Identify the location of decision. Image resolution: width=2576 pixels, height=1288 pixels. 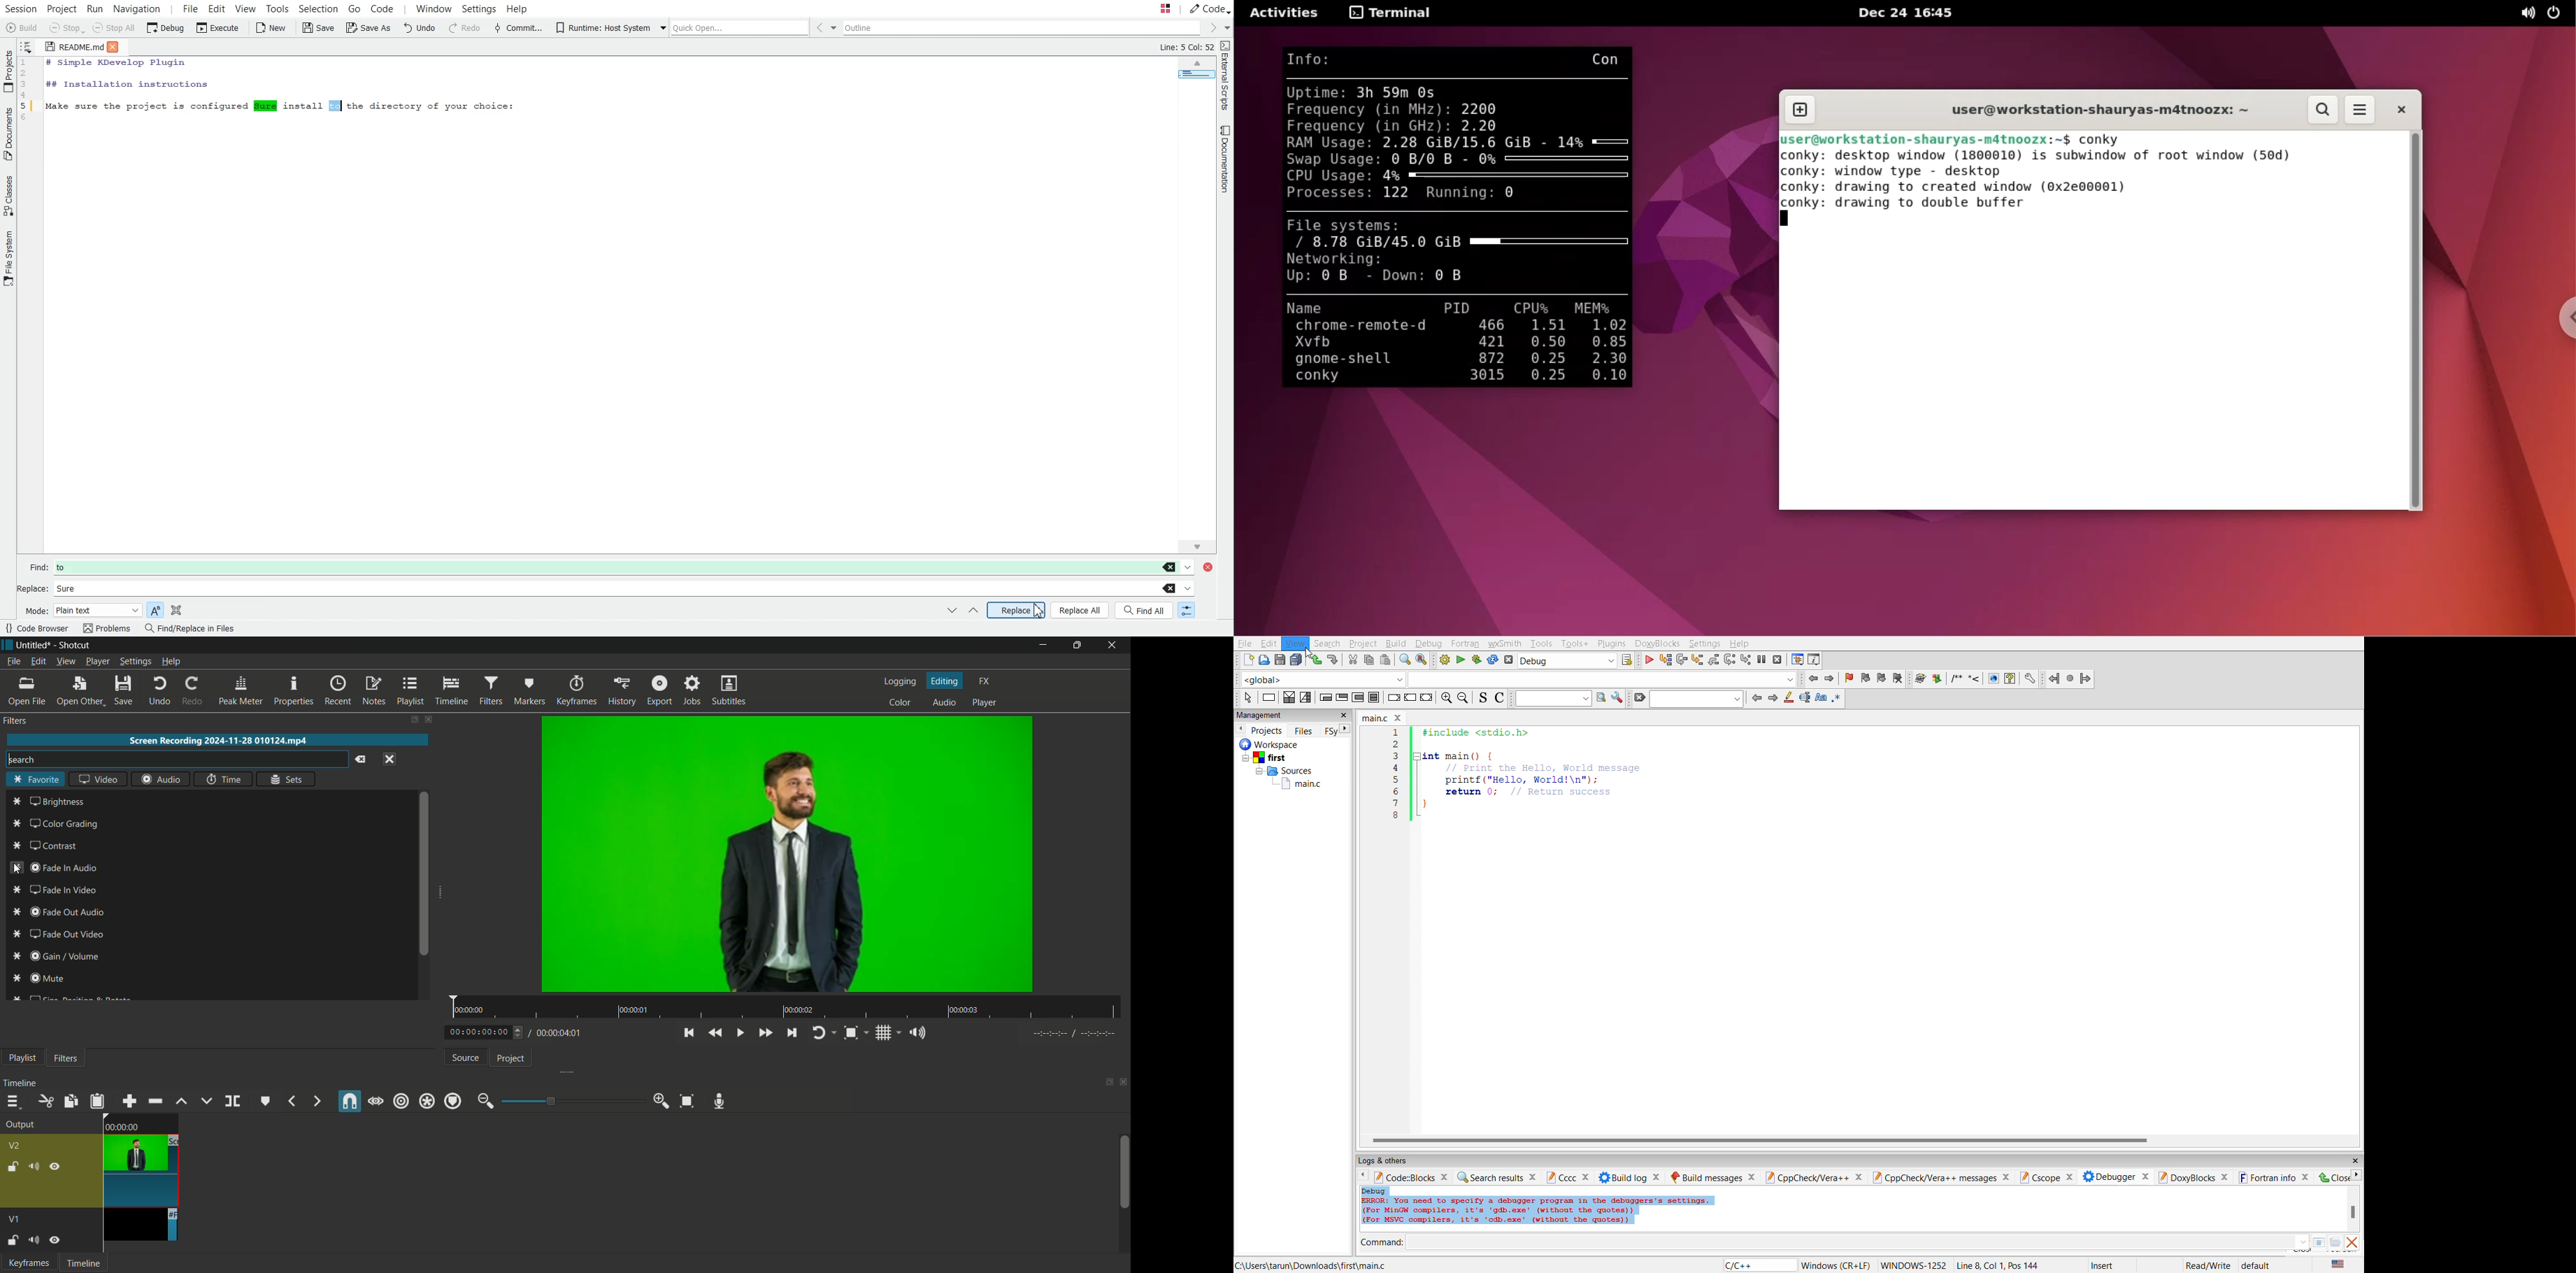
(1290, 698).